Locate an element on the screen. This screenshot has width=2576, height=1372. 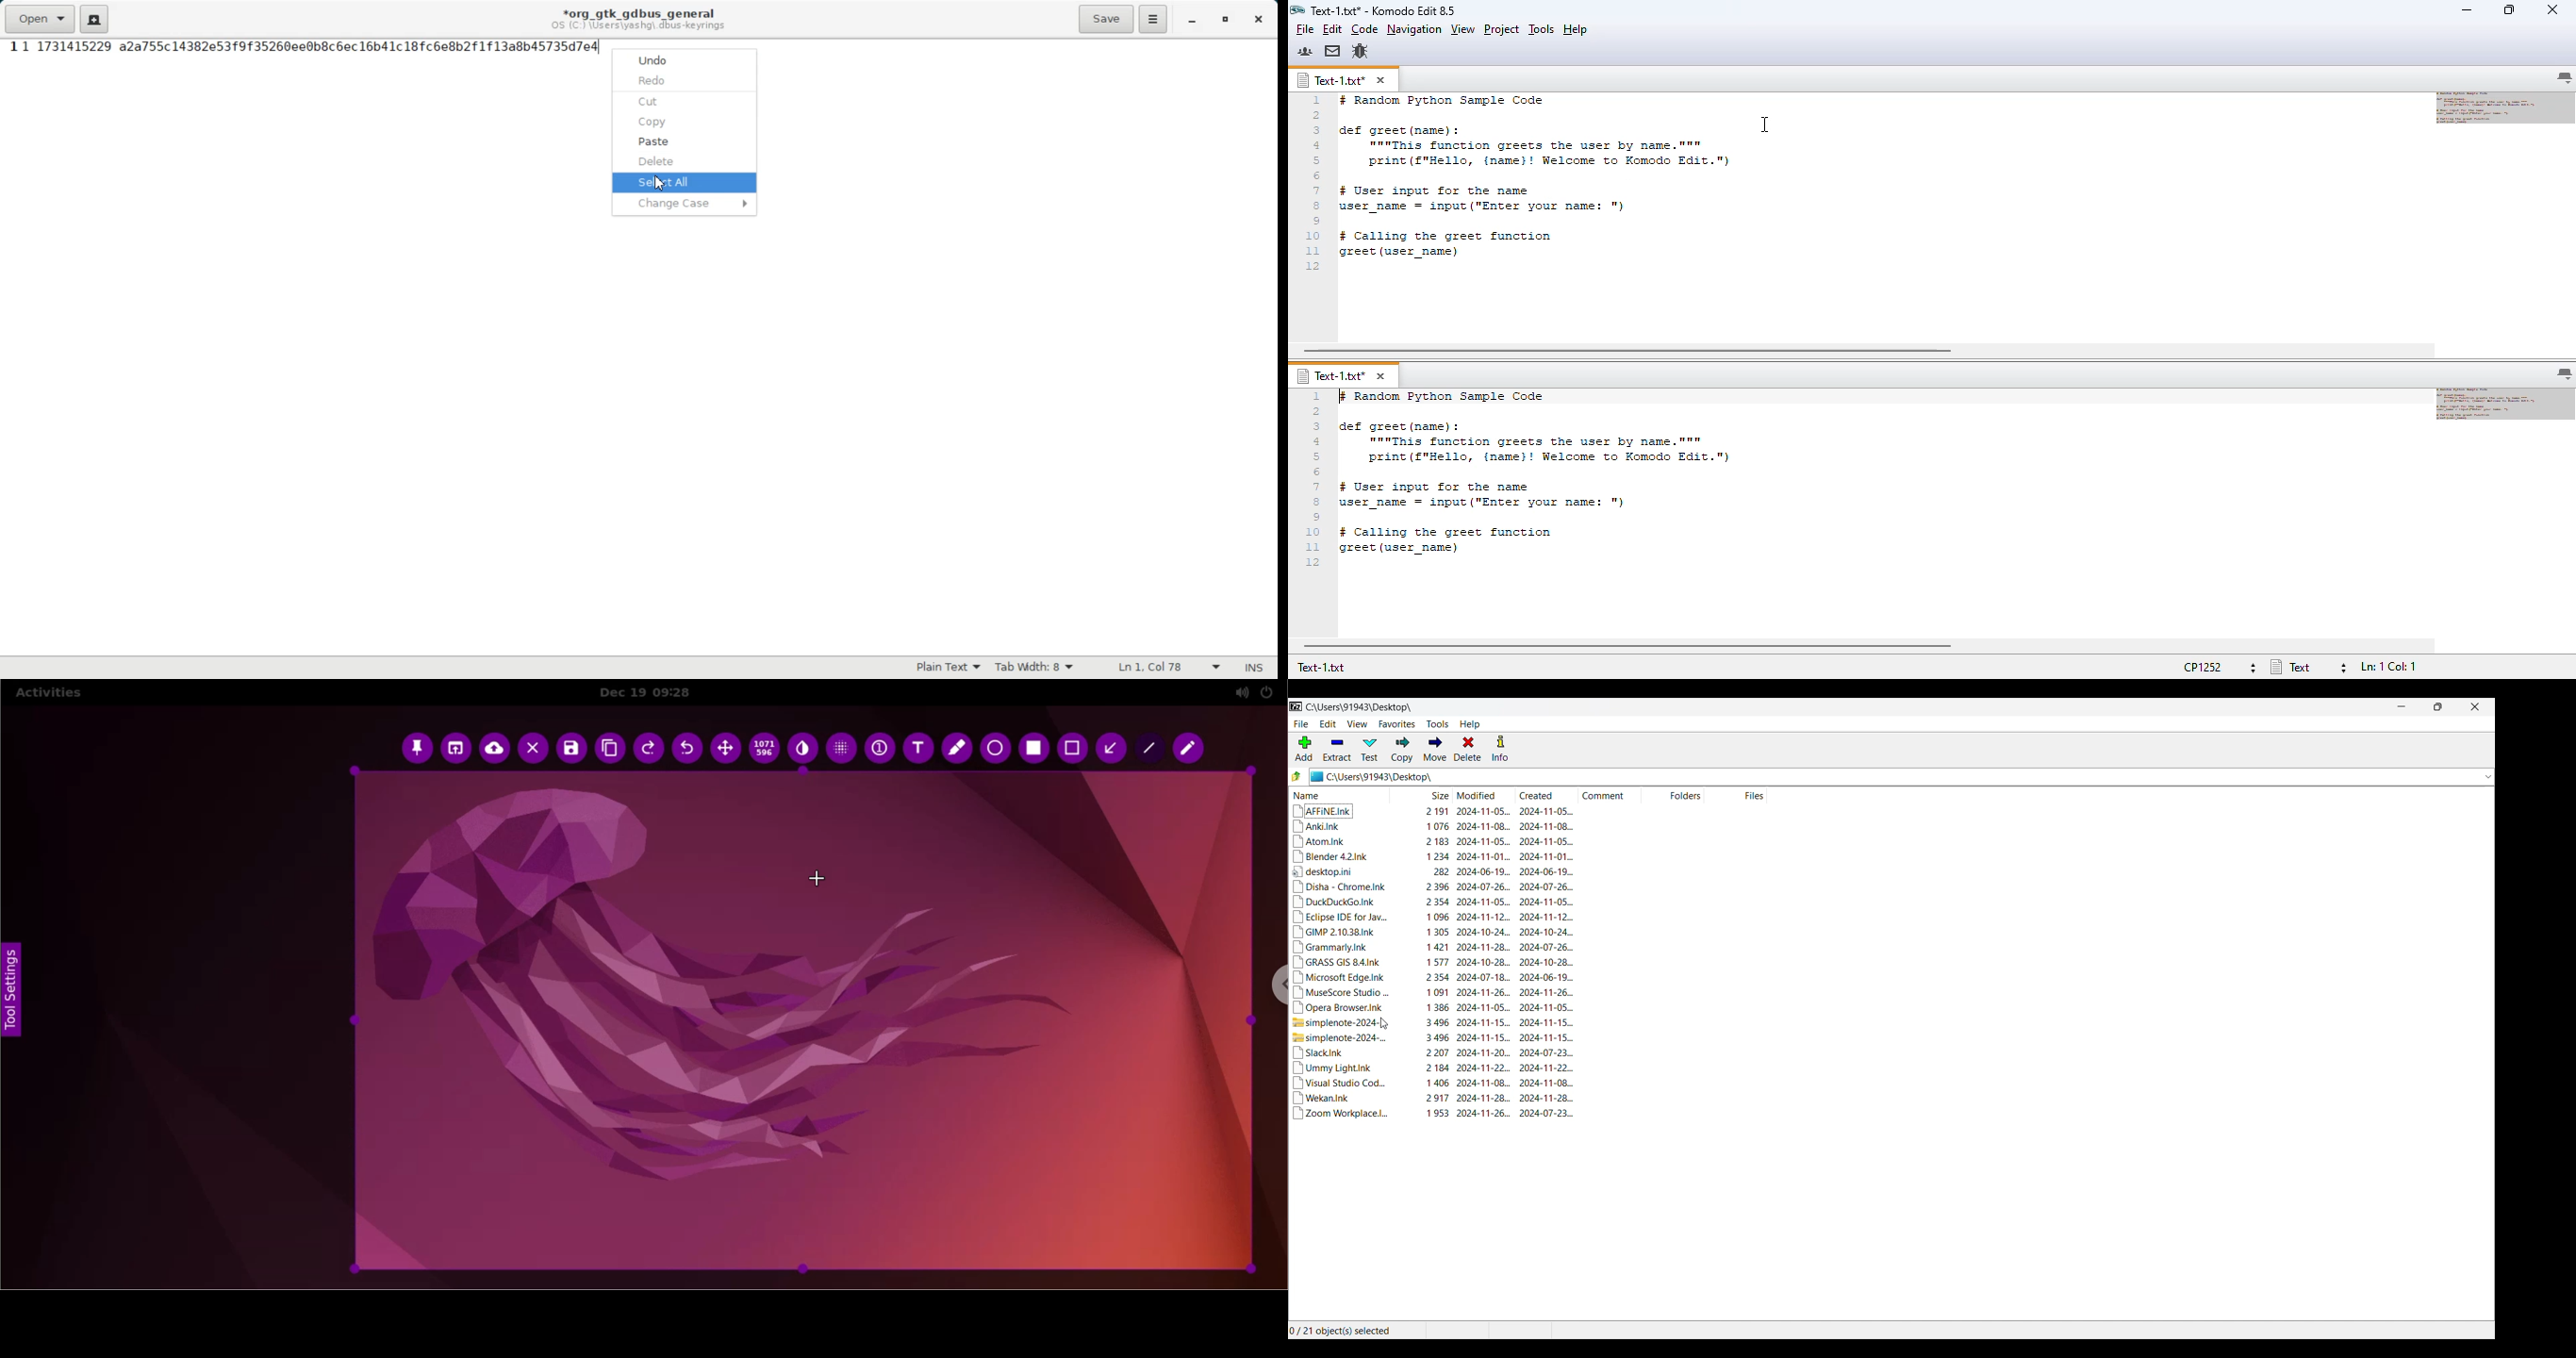
Microsoft Edge.Ink 2354 2024-07-18. 2024-06-19... is located at coordinates (1434, 978).